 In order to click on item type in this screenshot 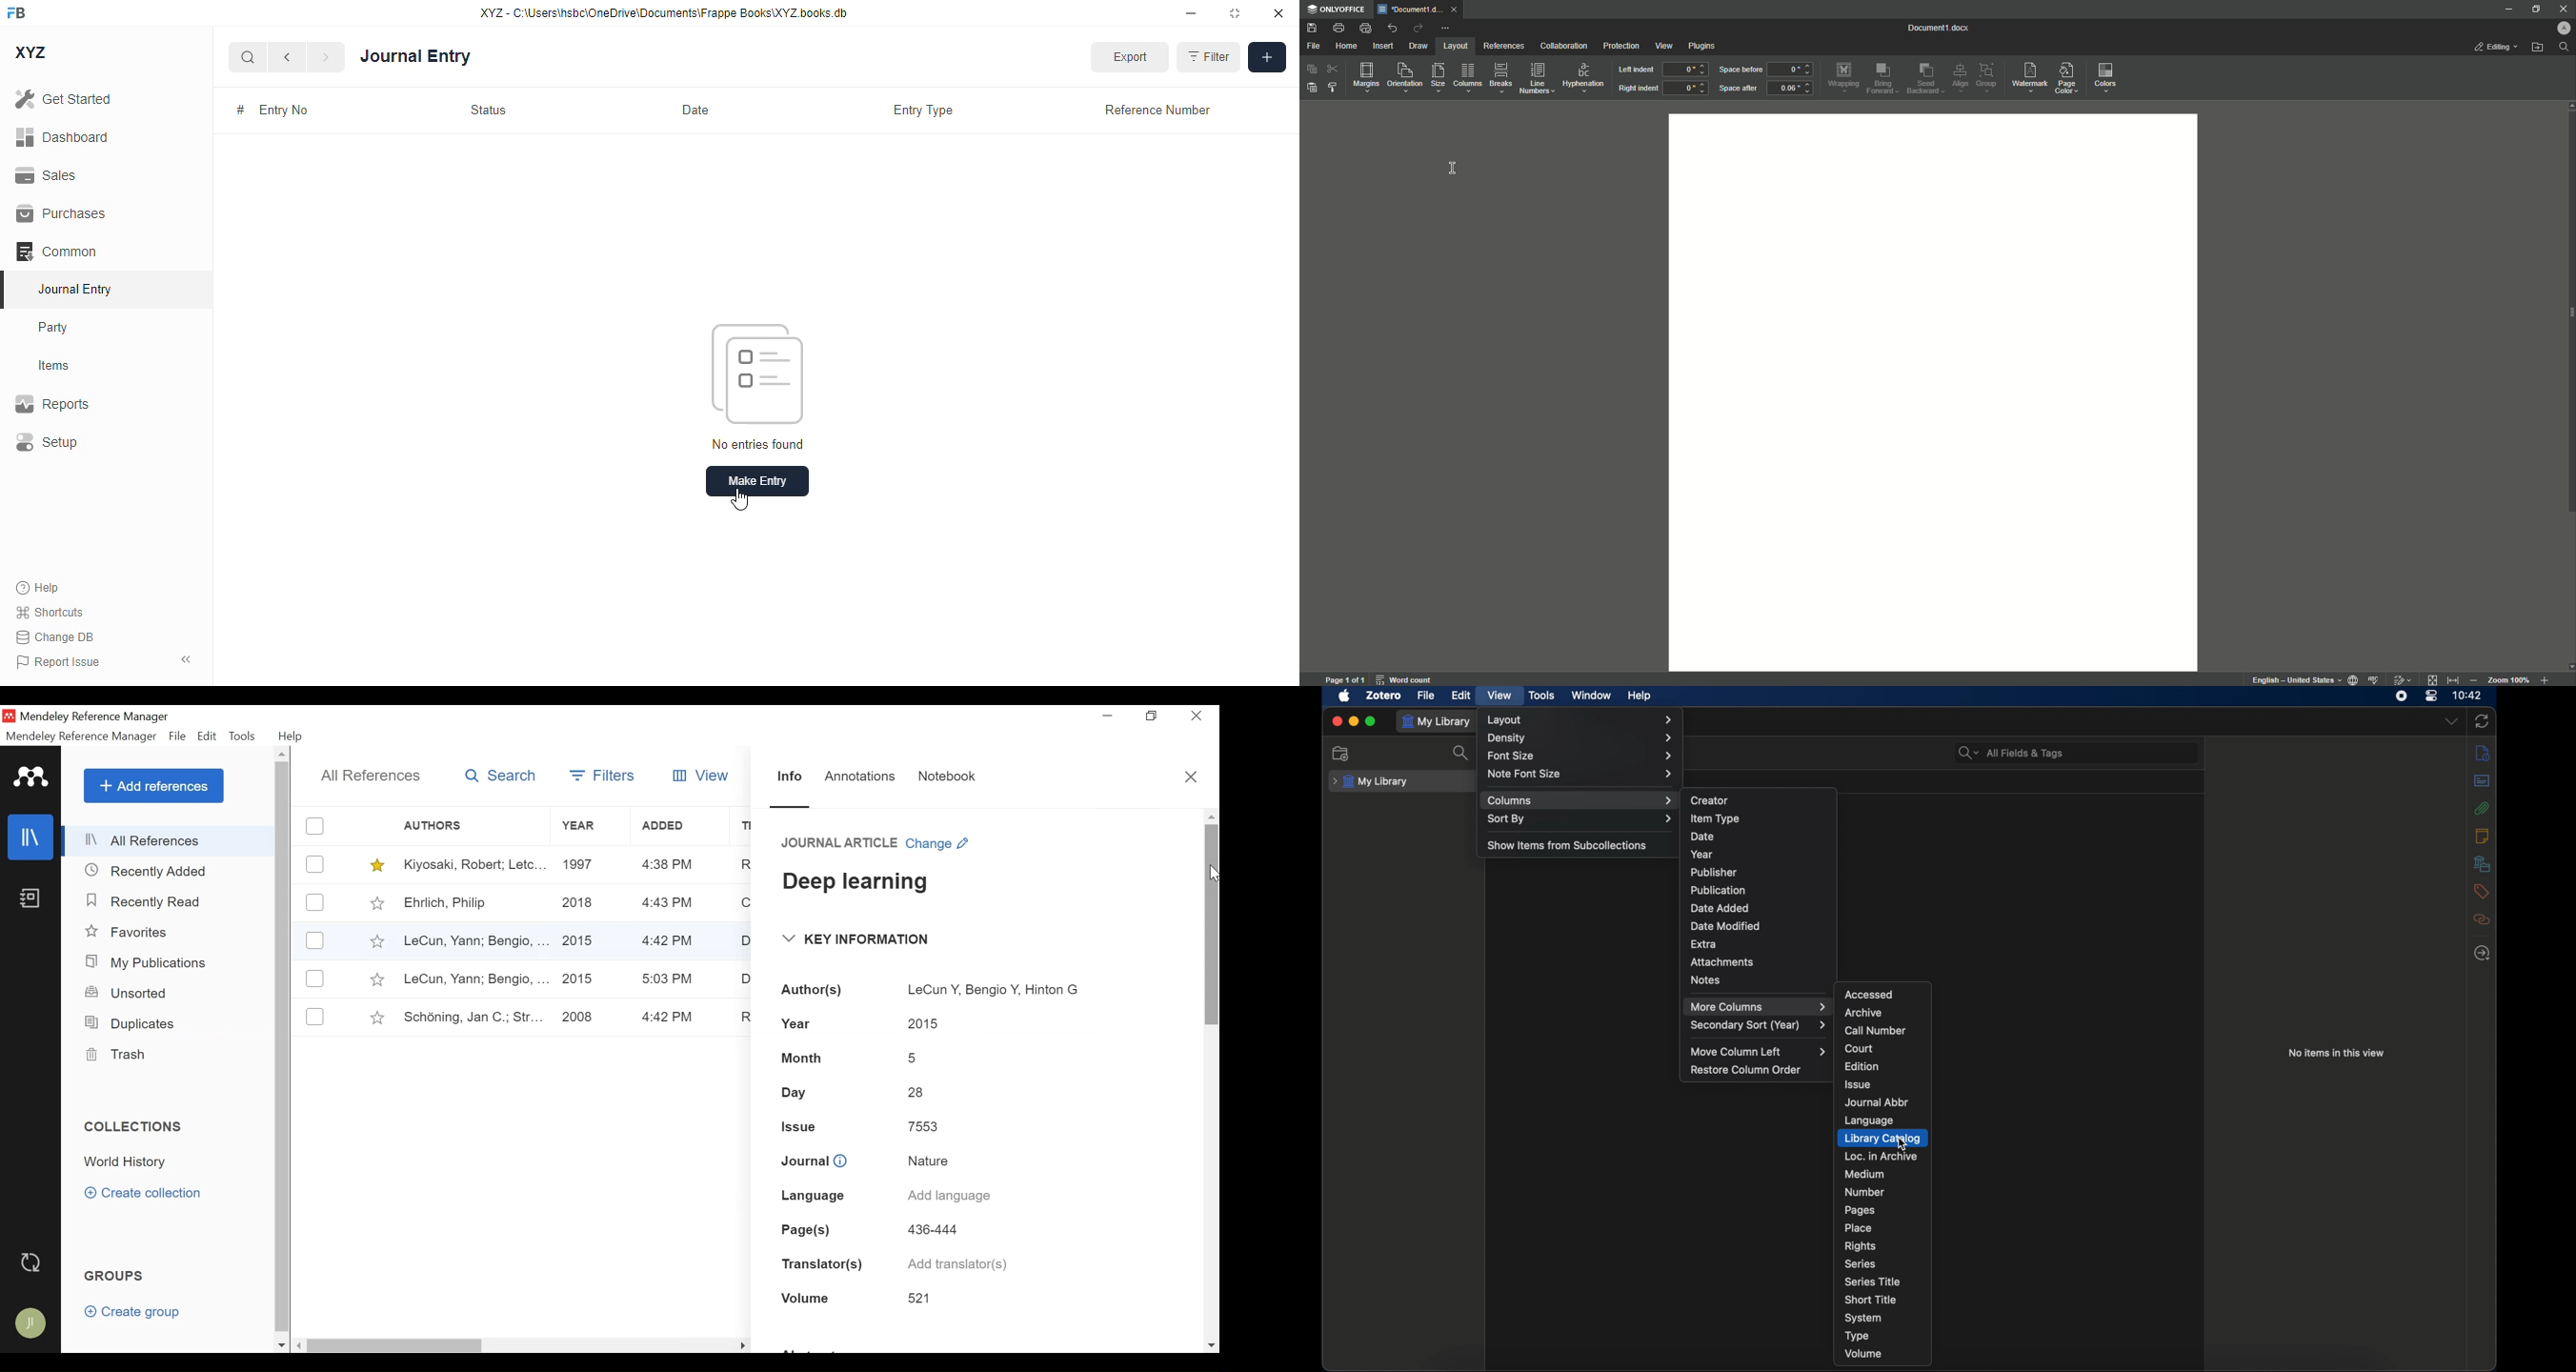, I will do `click(1715, 818)`.